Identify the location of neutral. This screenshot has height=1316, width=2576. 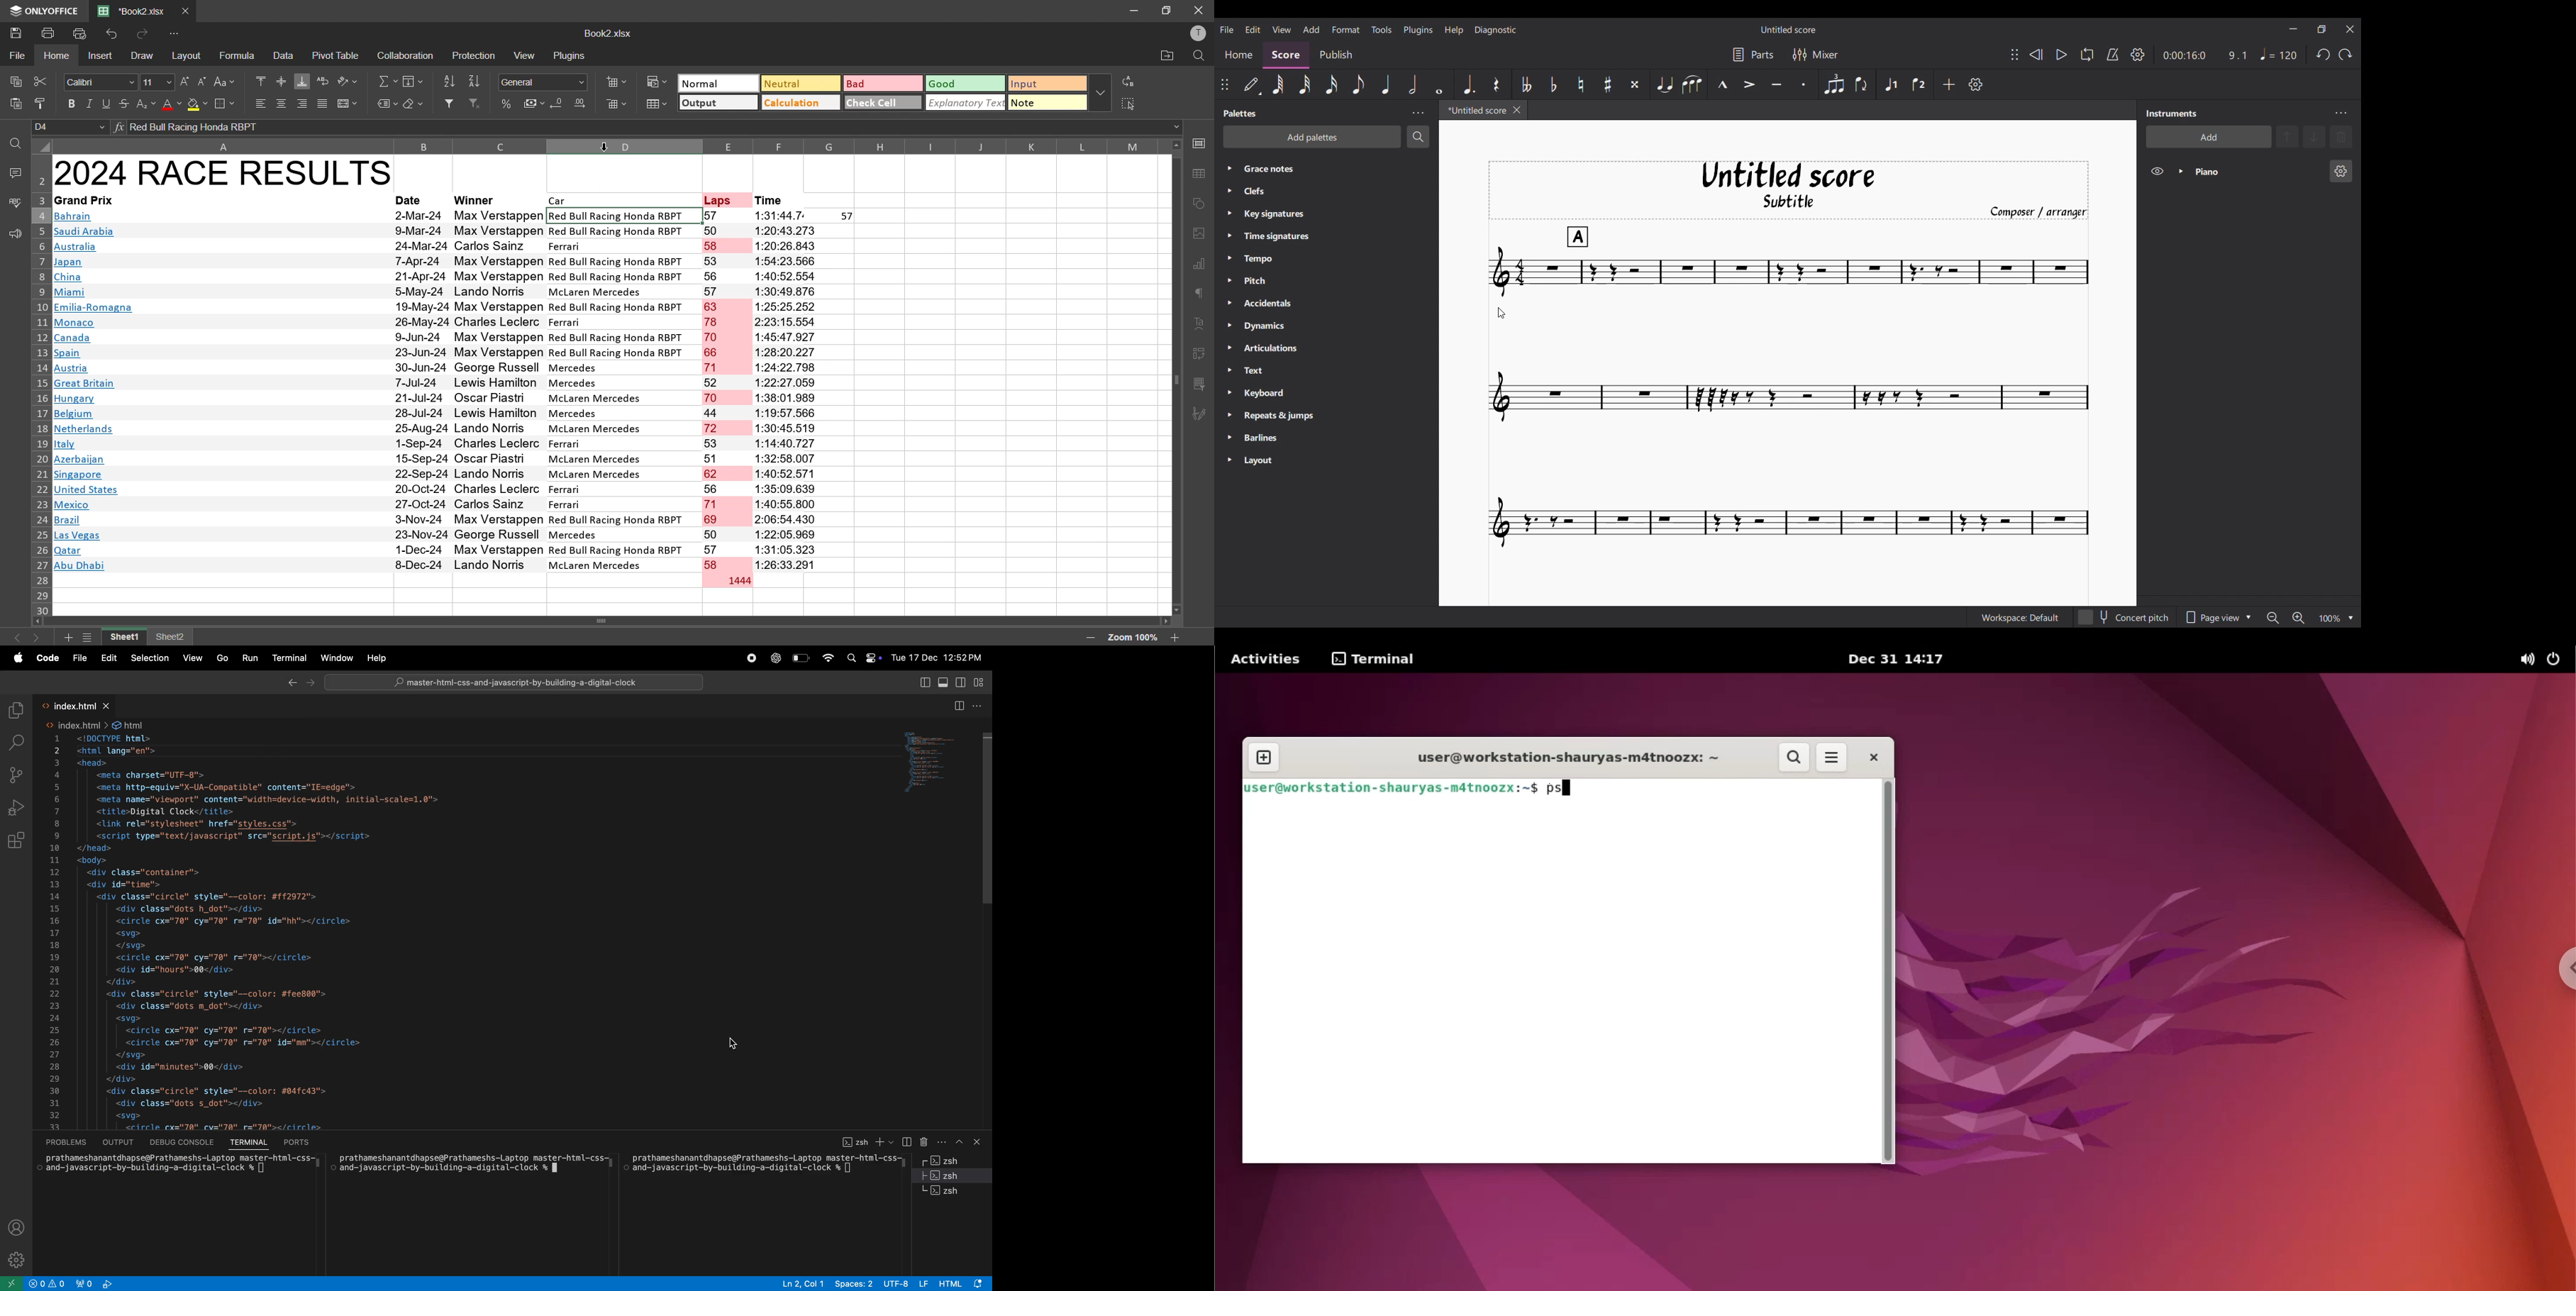
(798, 83).